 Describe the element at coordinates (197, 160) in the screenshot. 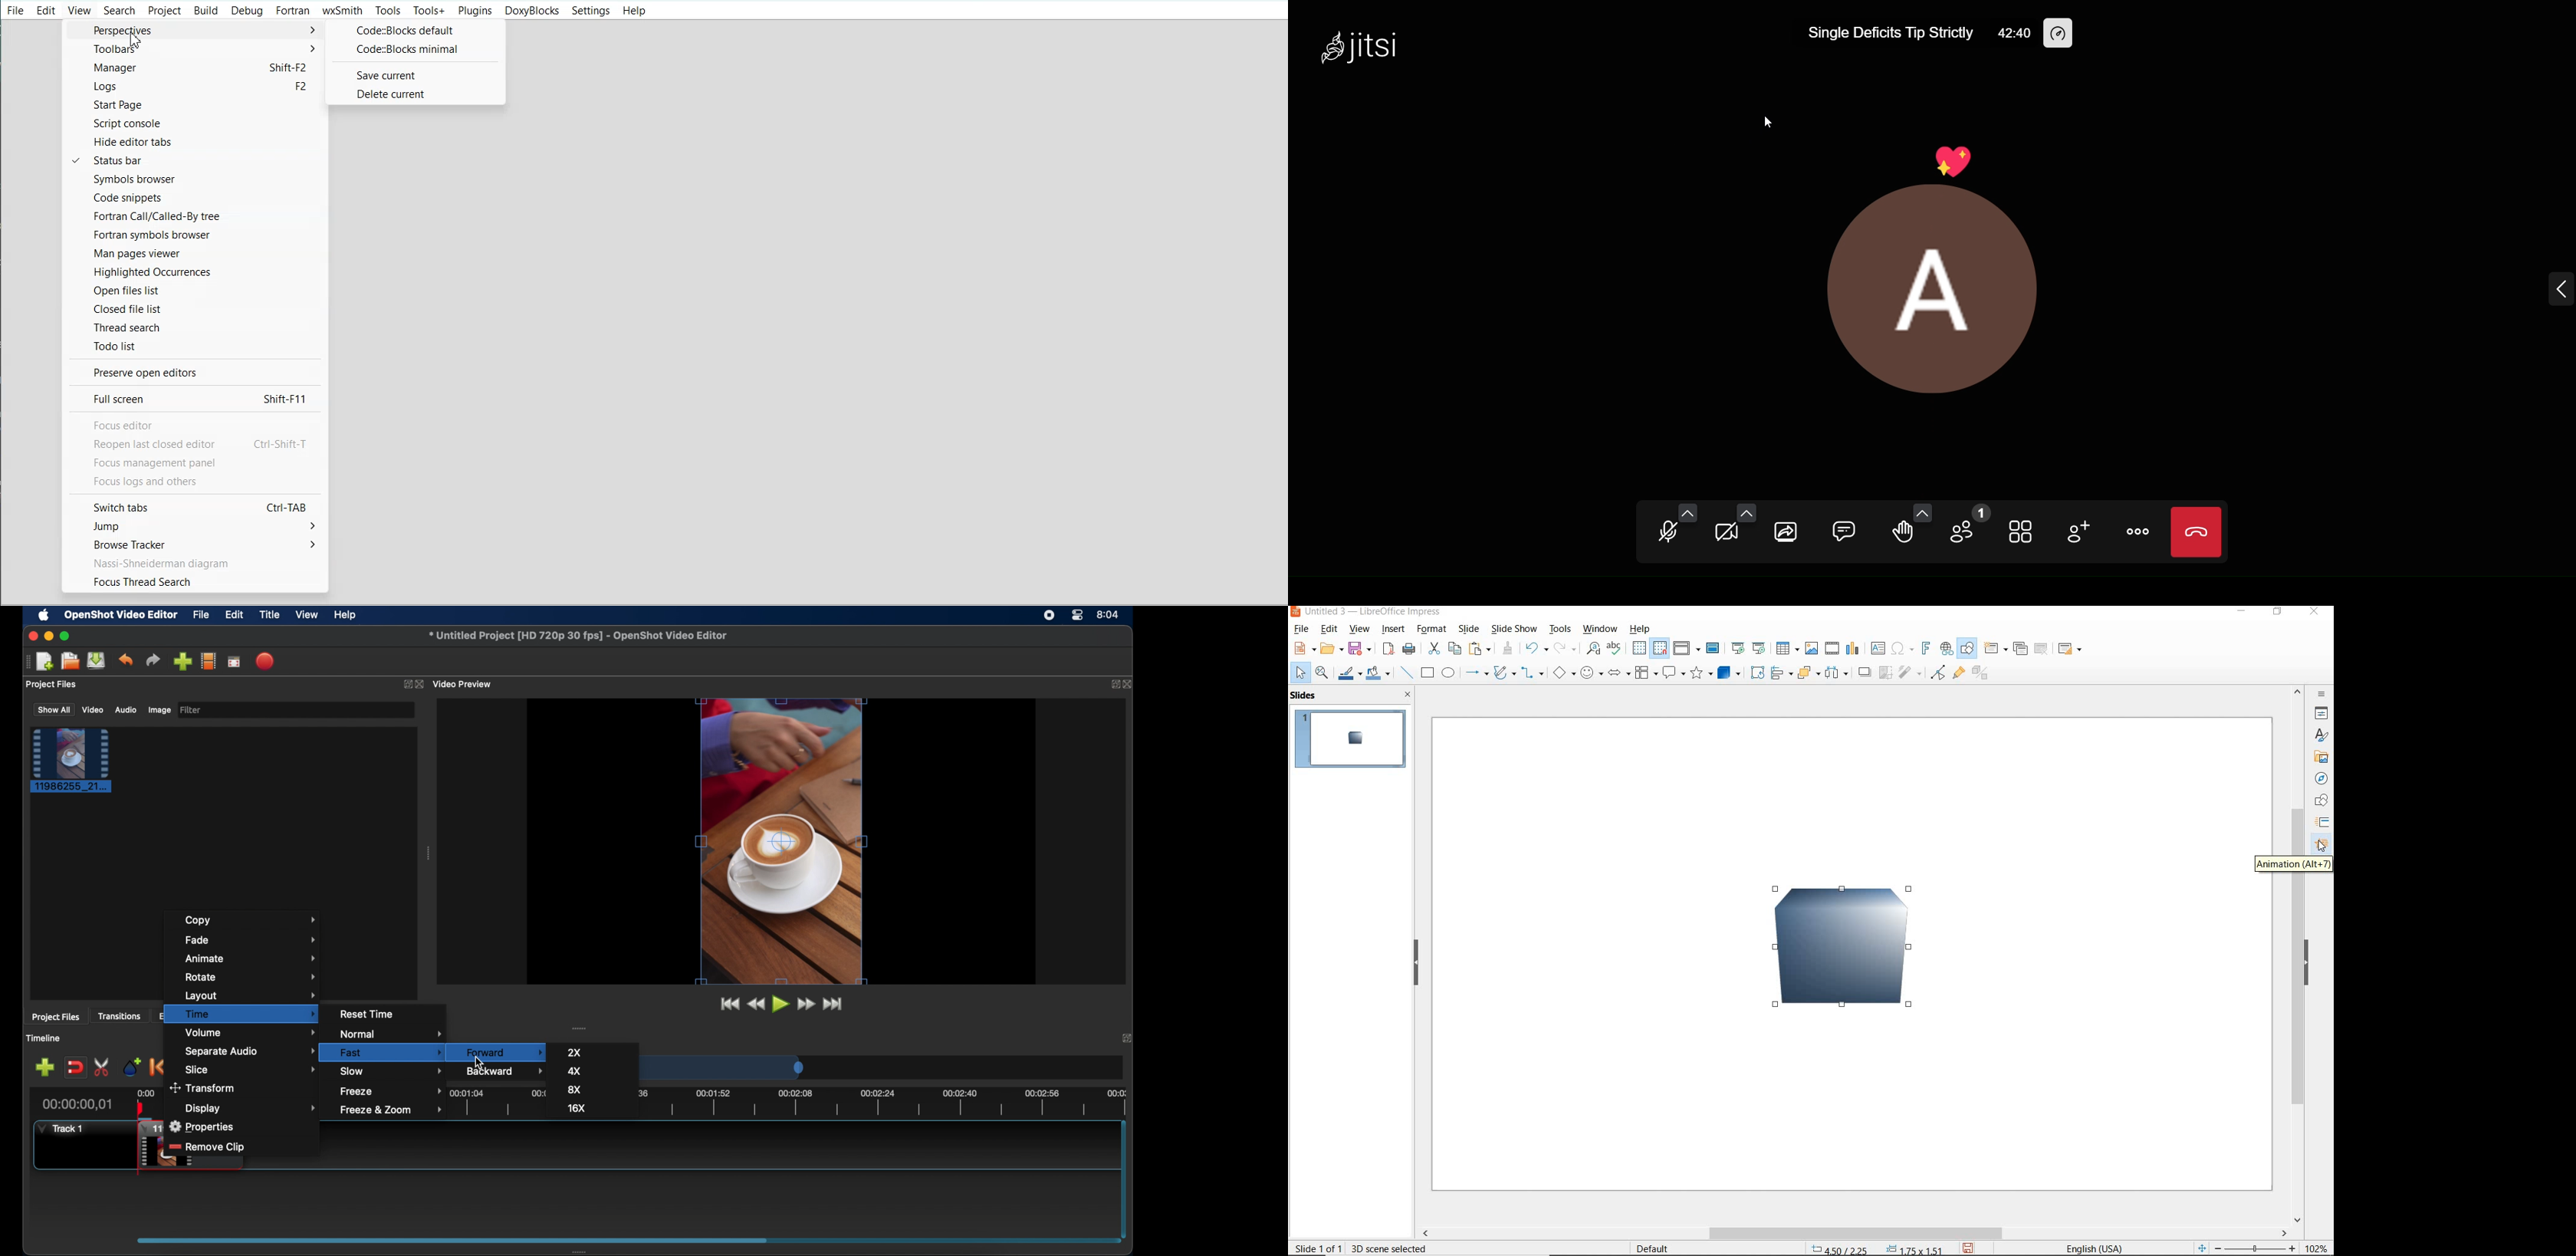

I see `Status bar` at that location.